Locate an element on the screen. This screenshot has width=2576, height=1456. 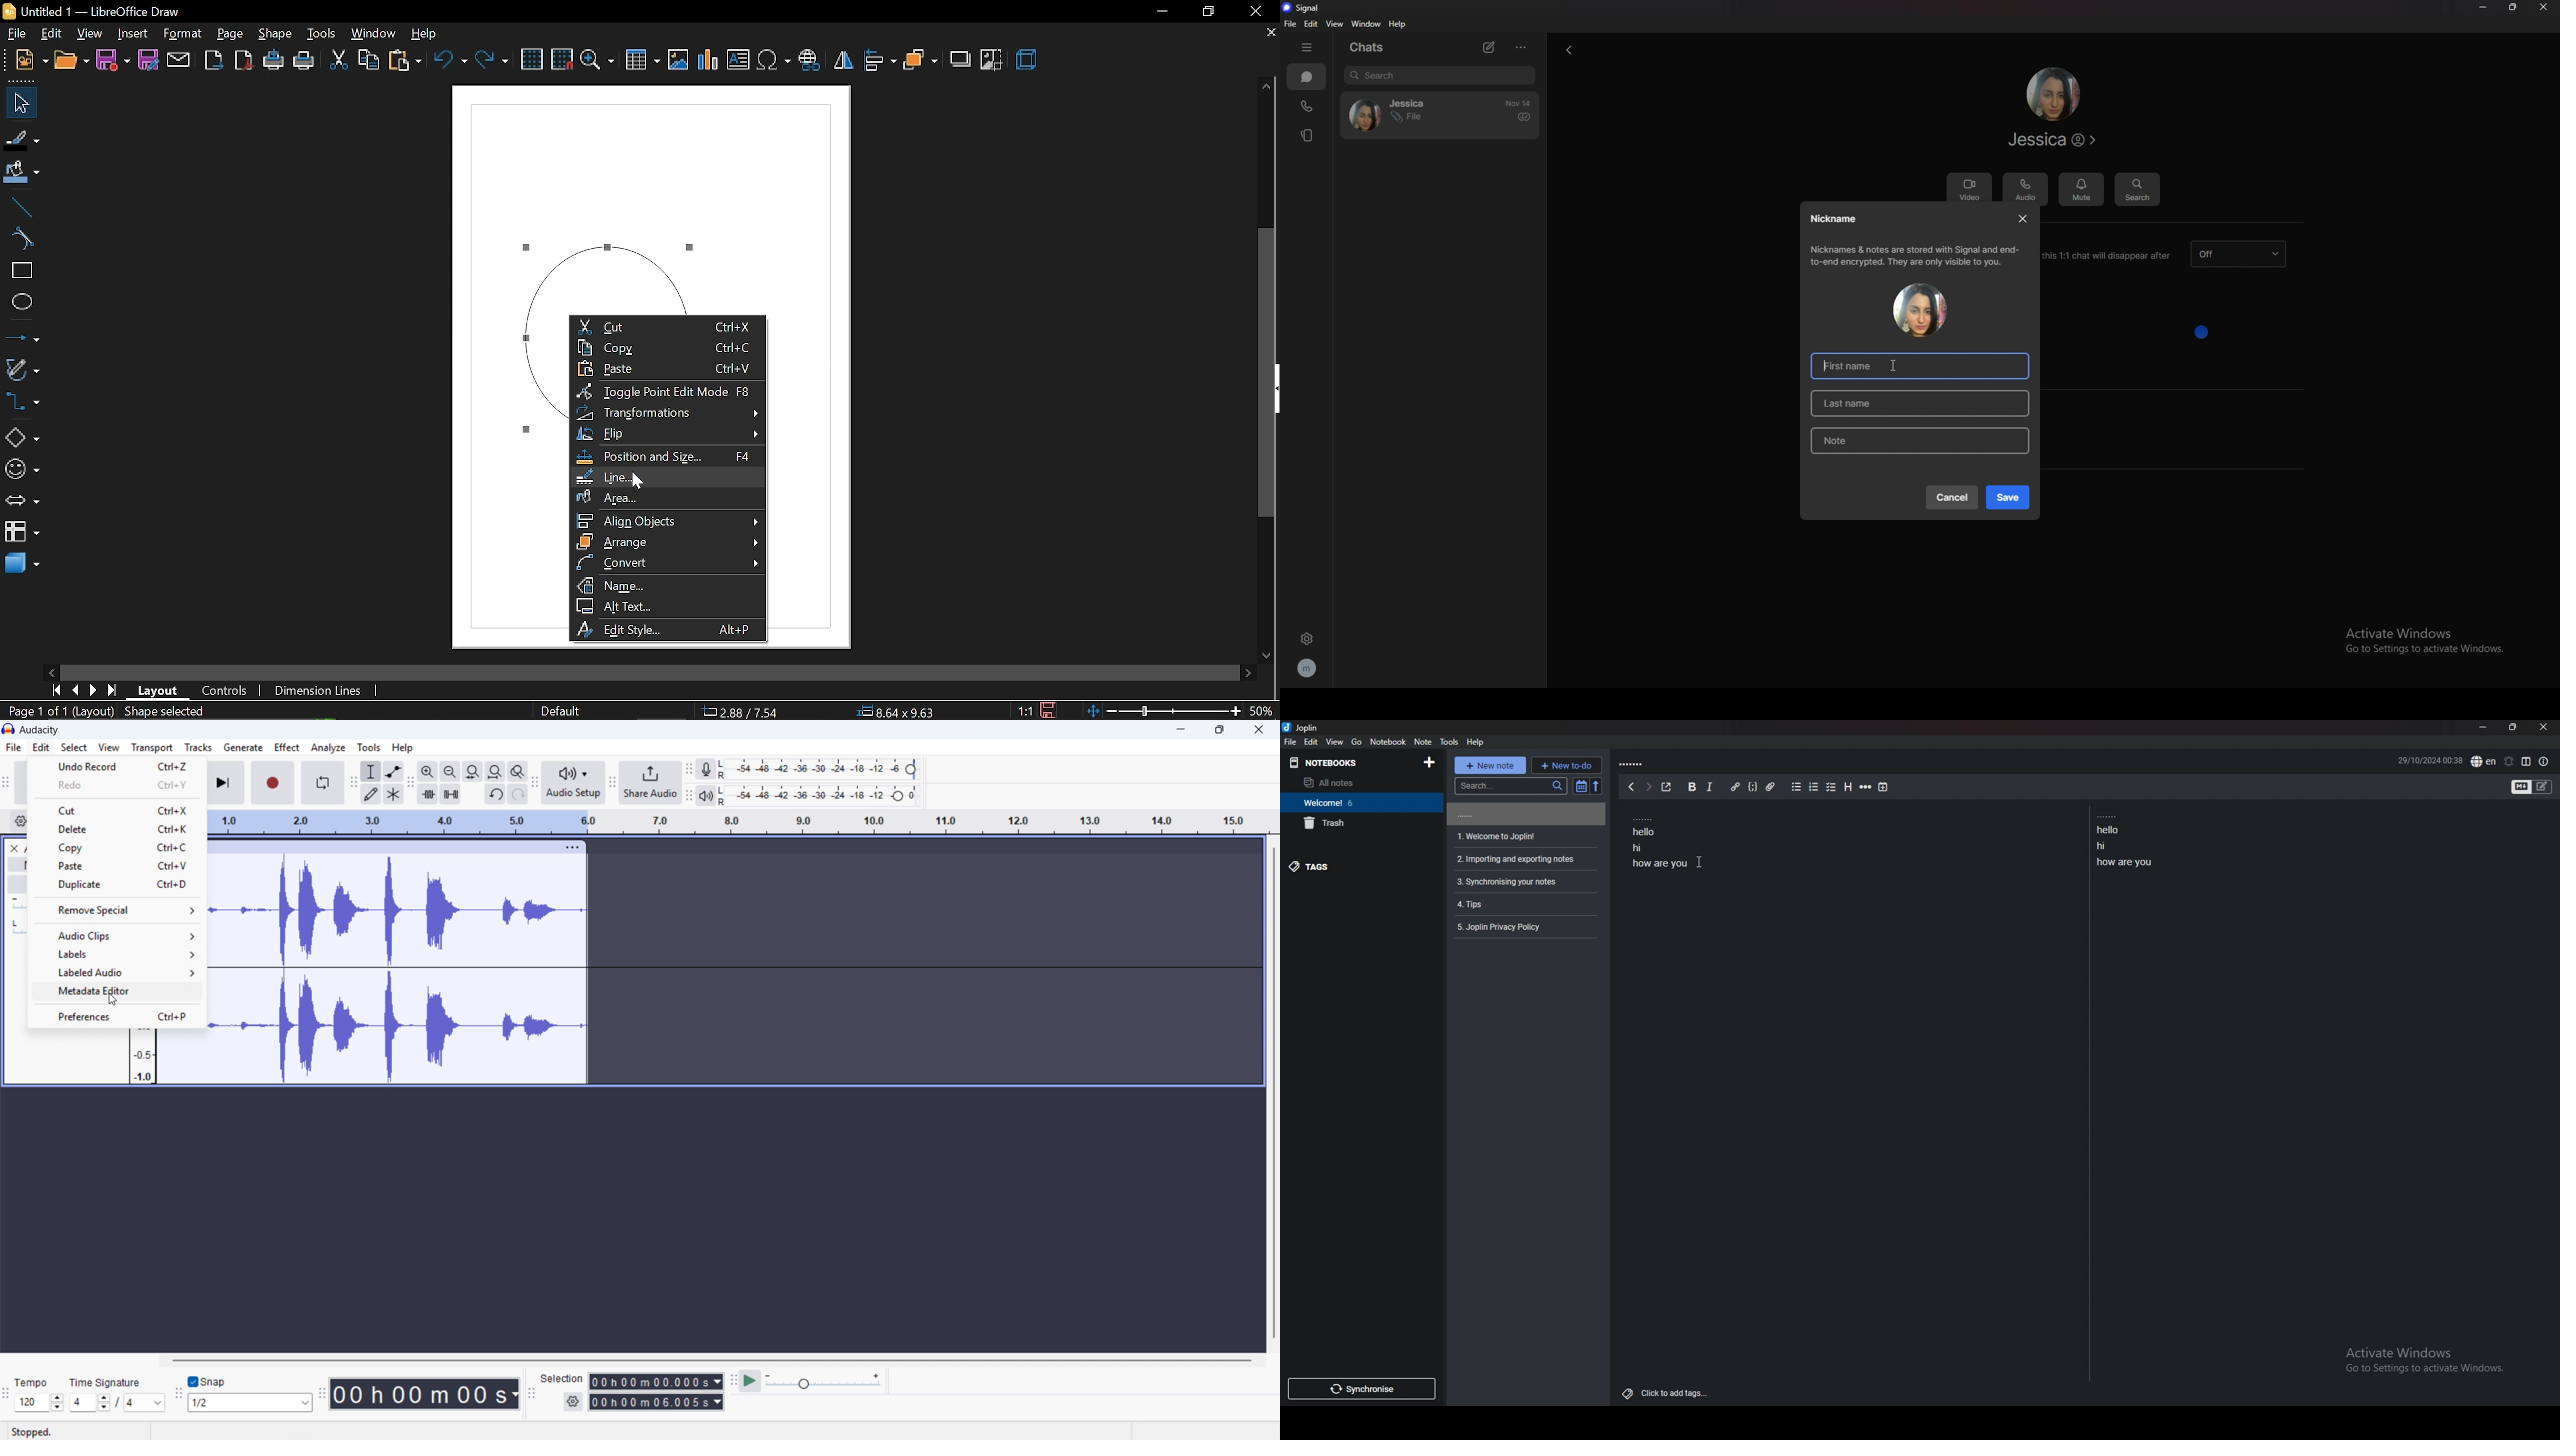
analyze is located at coordinates (327, 748).